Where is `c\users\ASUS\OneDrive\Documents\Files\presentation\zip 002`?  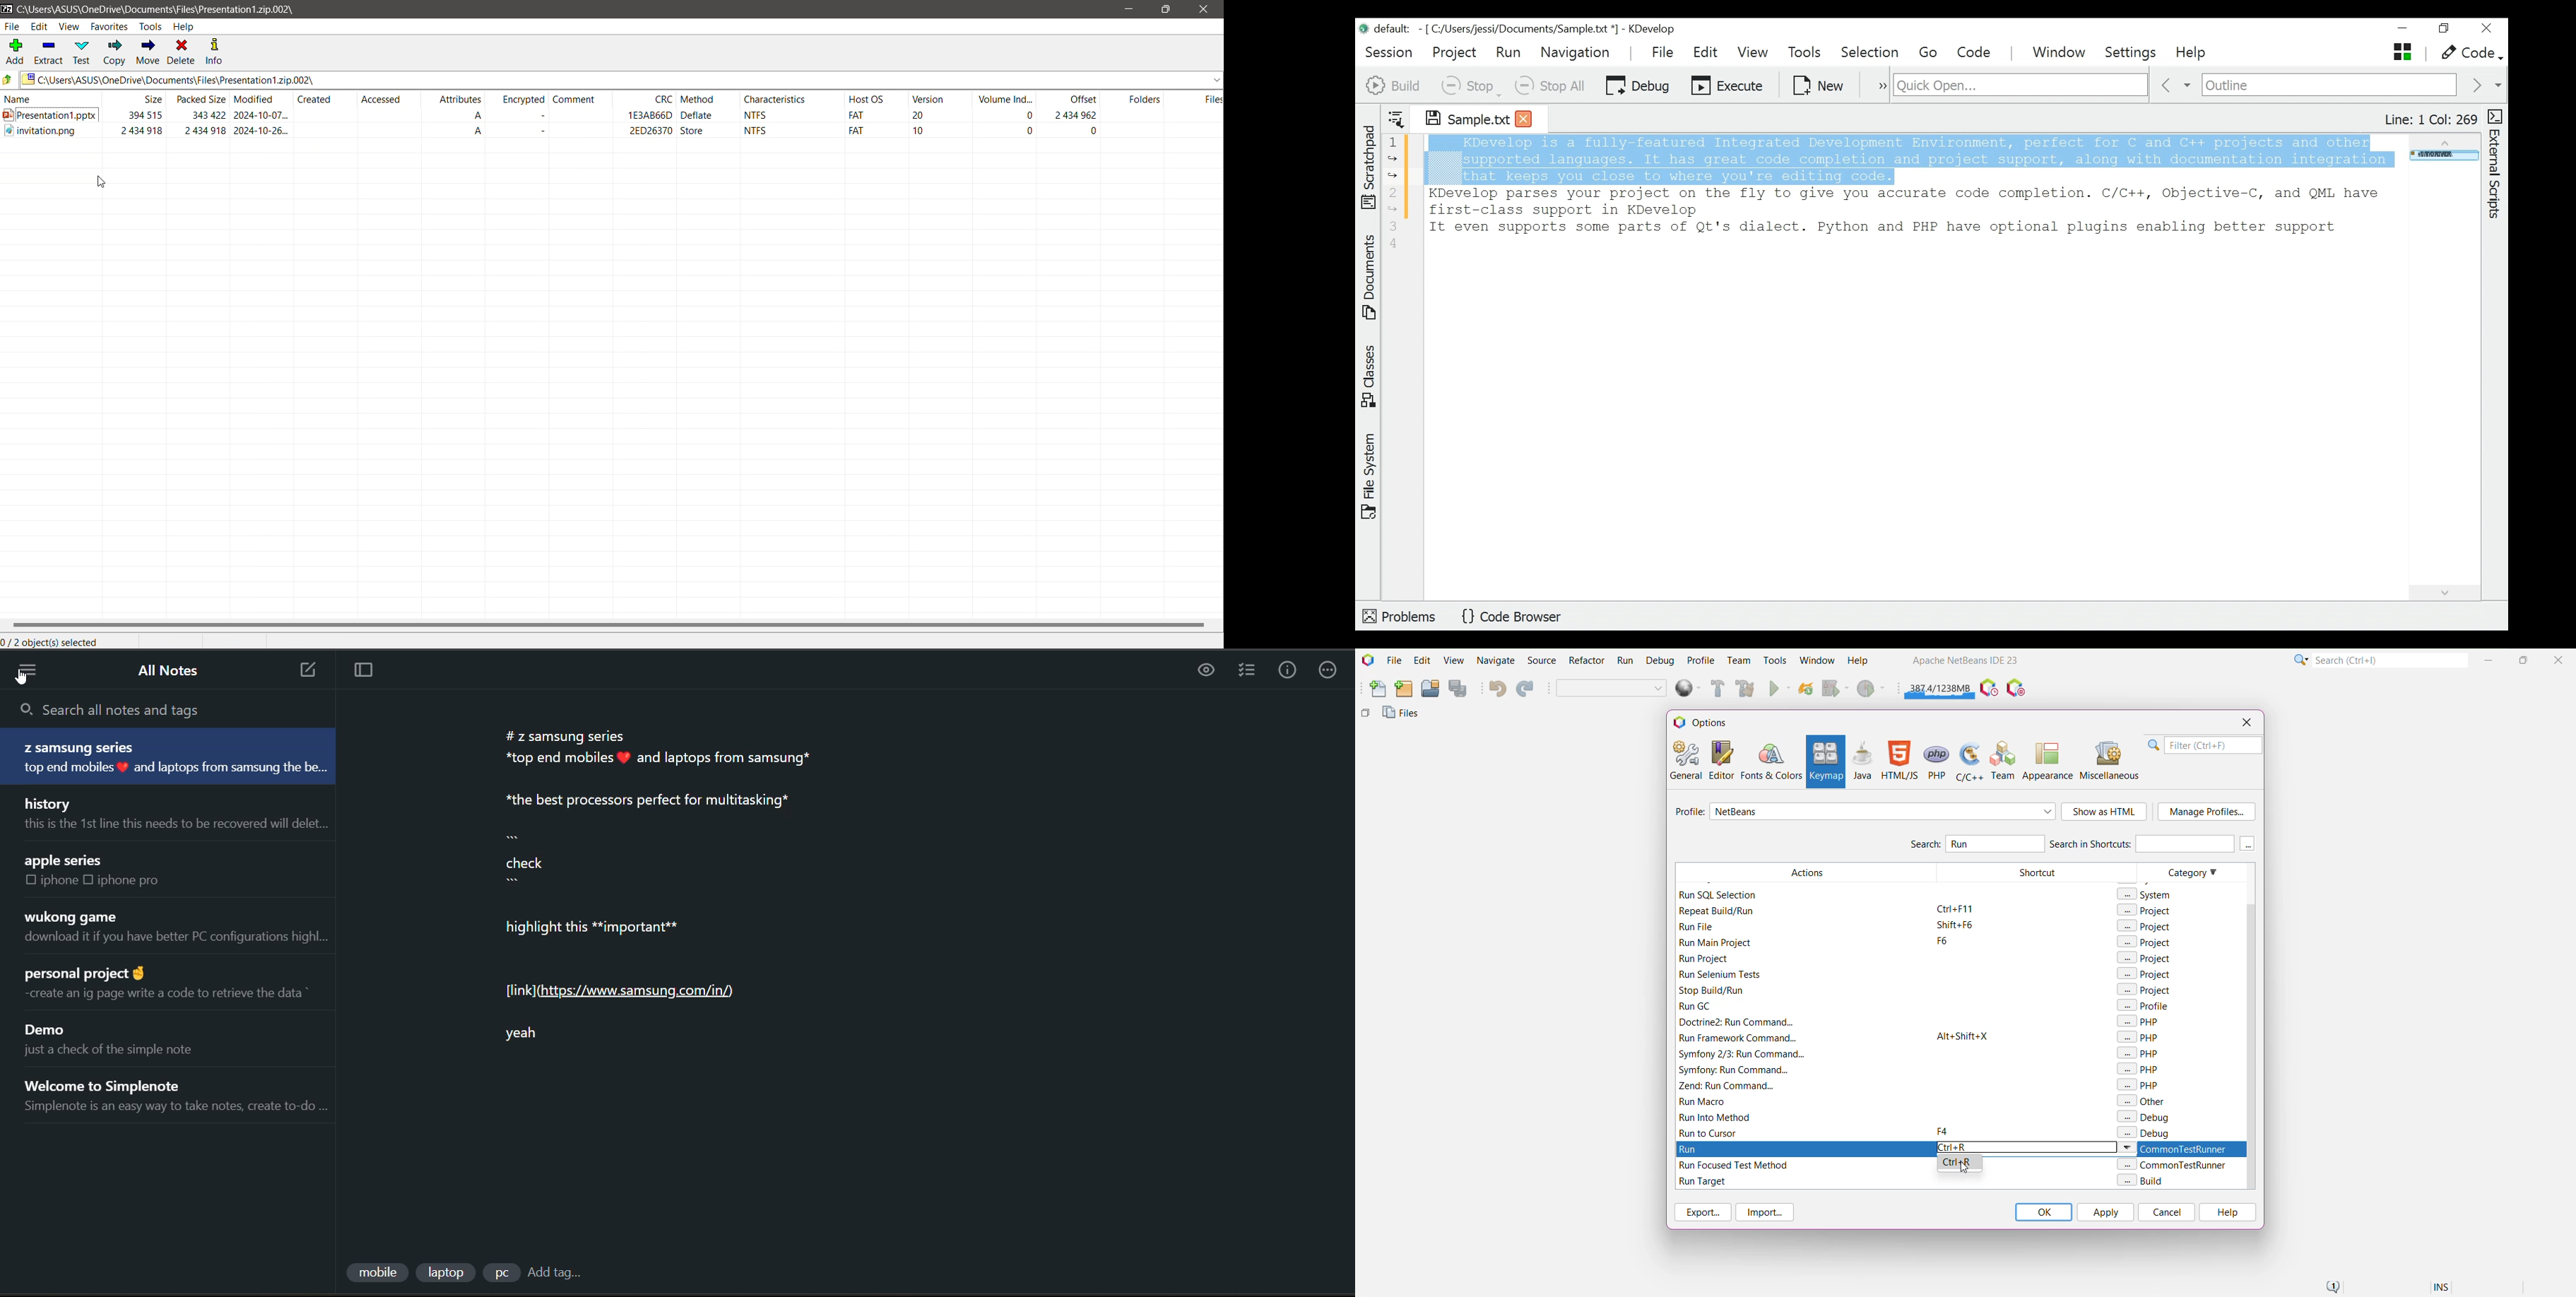
c\users\ASUS\OneDrive\Documents\Files\presentation\zip 002 is located at coordinates (156, 8).